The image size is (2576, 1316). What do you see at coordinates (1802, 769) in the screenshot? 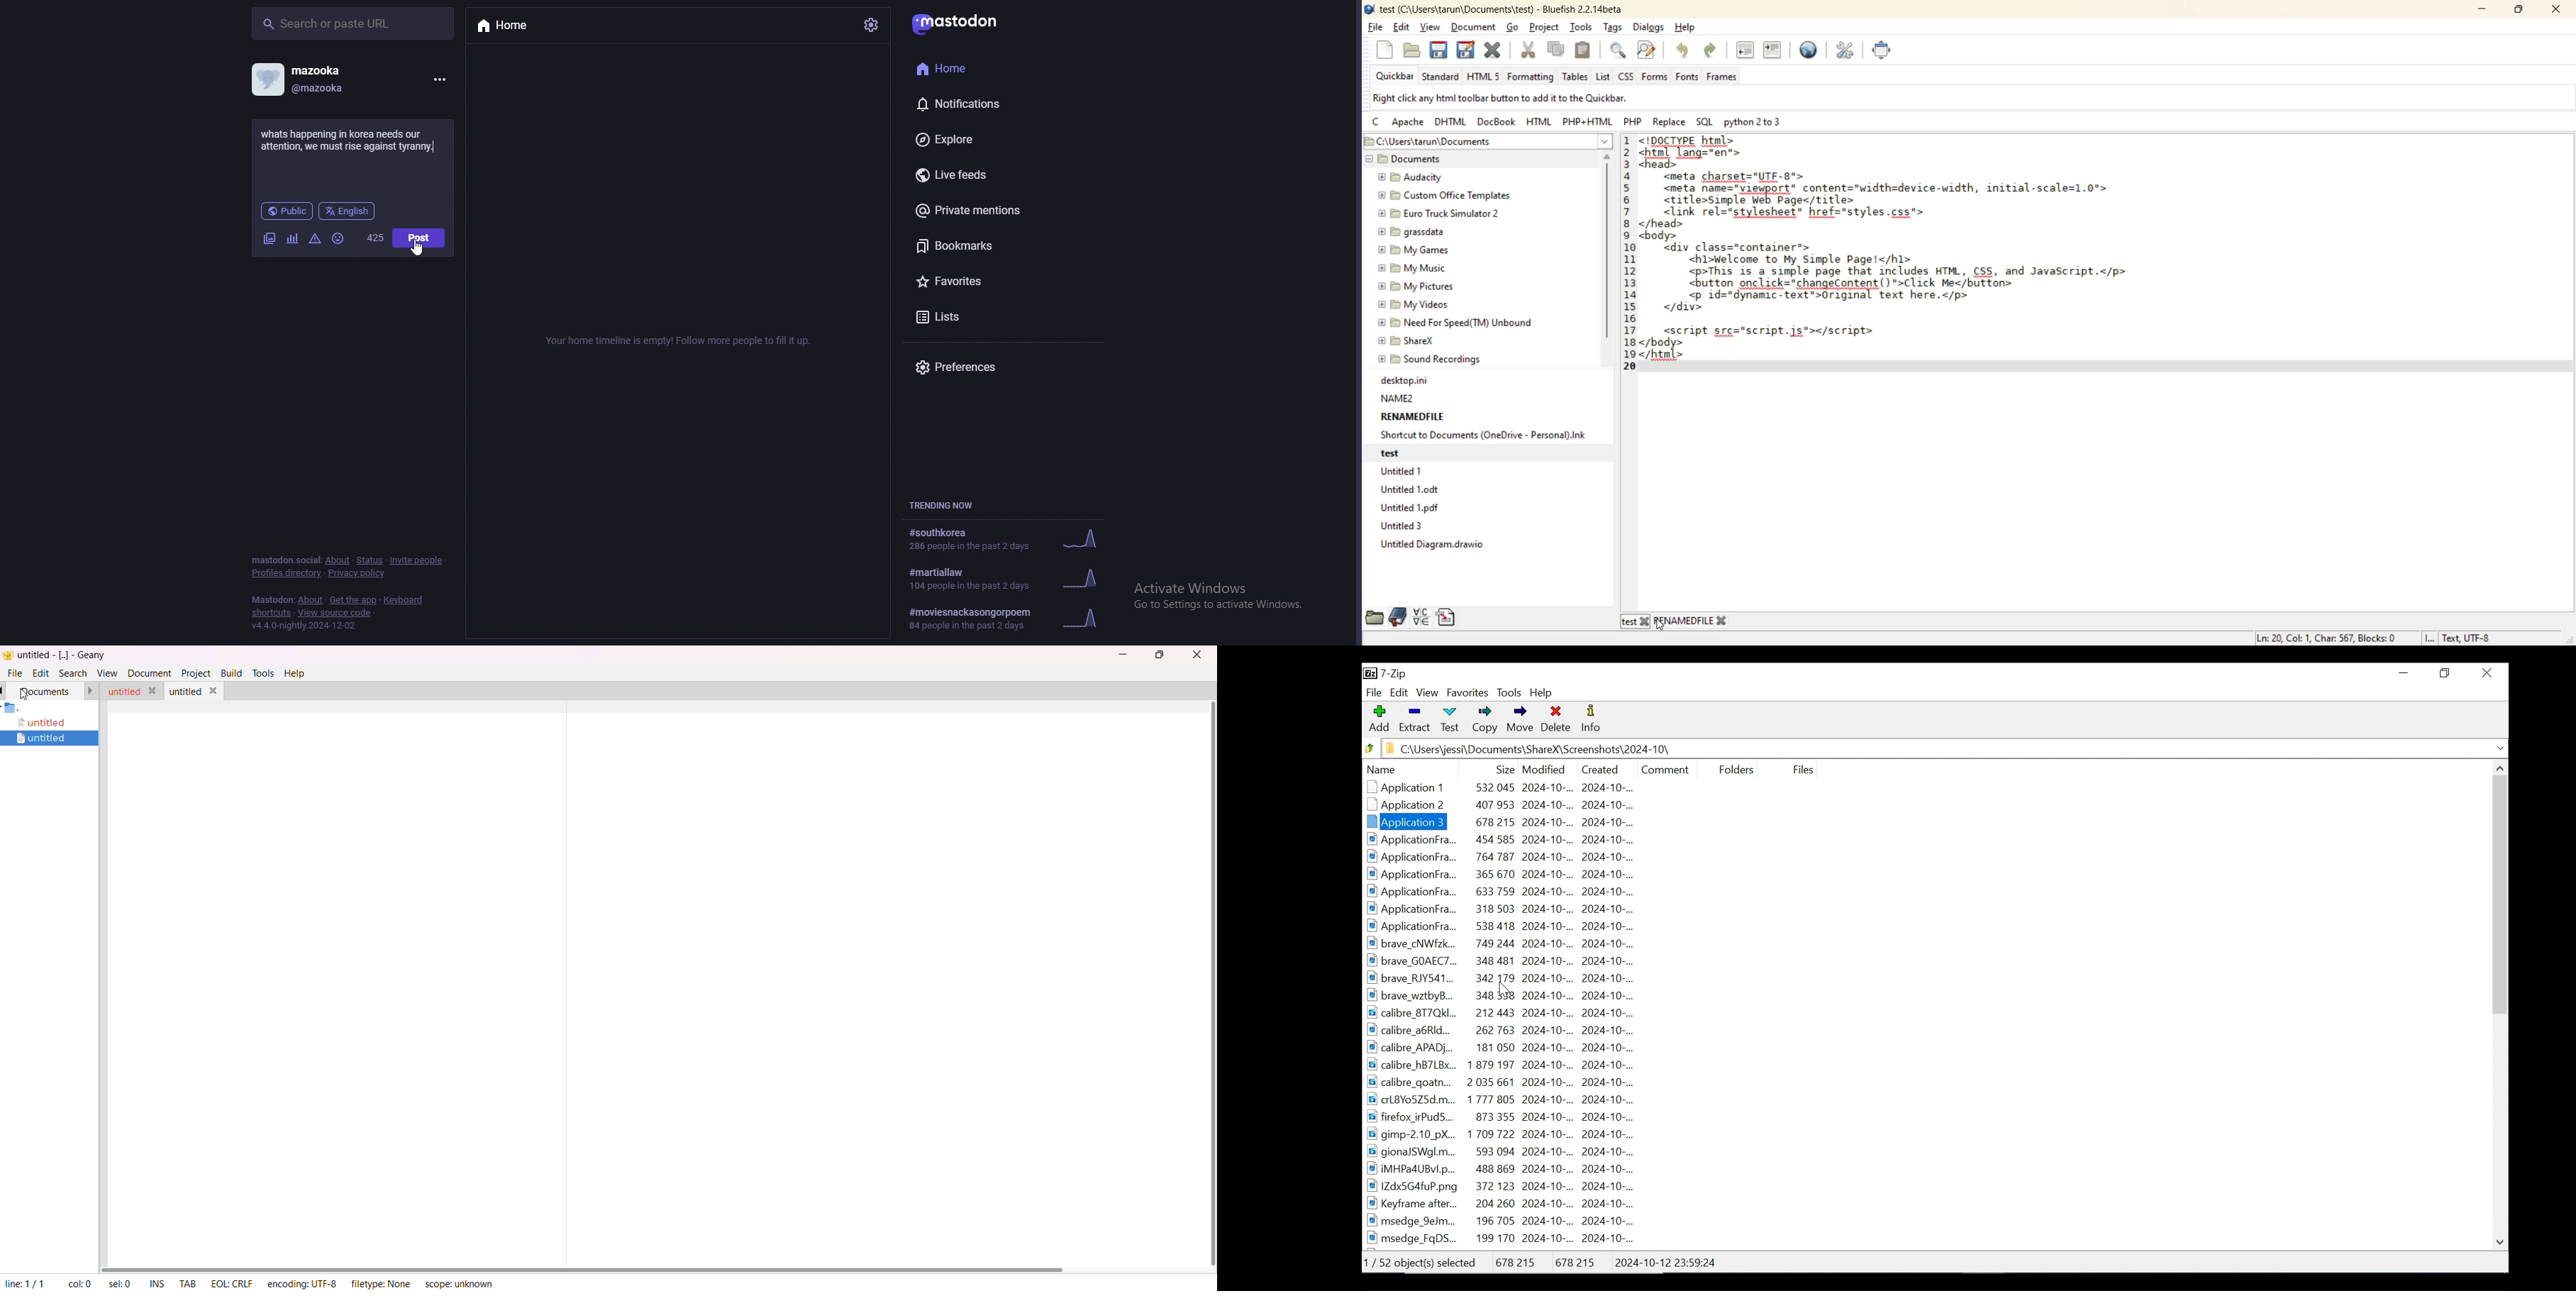
I see `File` at bounding box center [1802, 769].